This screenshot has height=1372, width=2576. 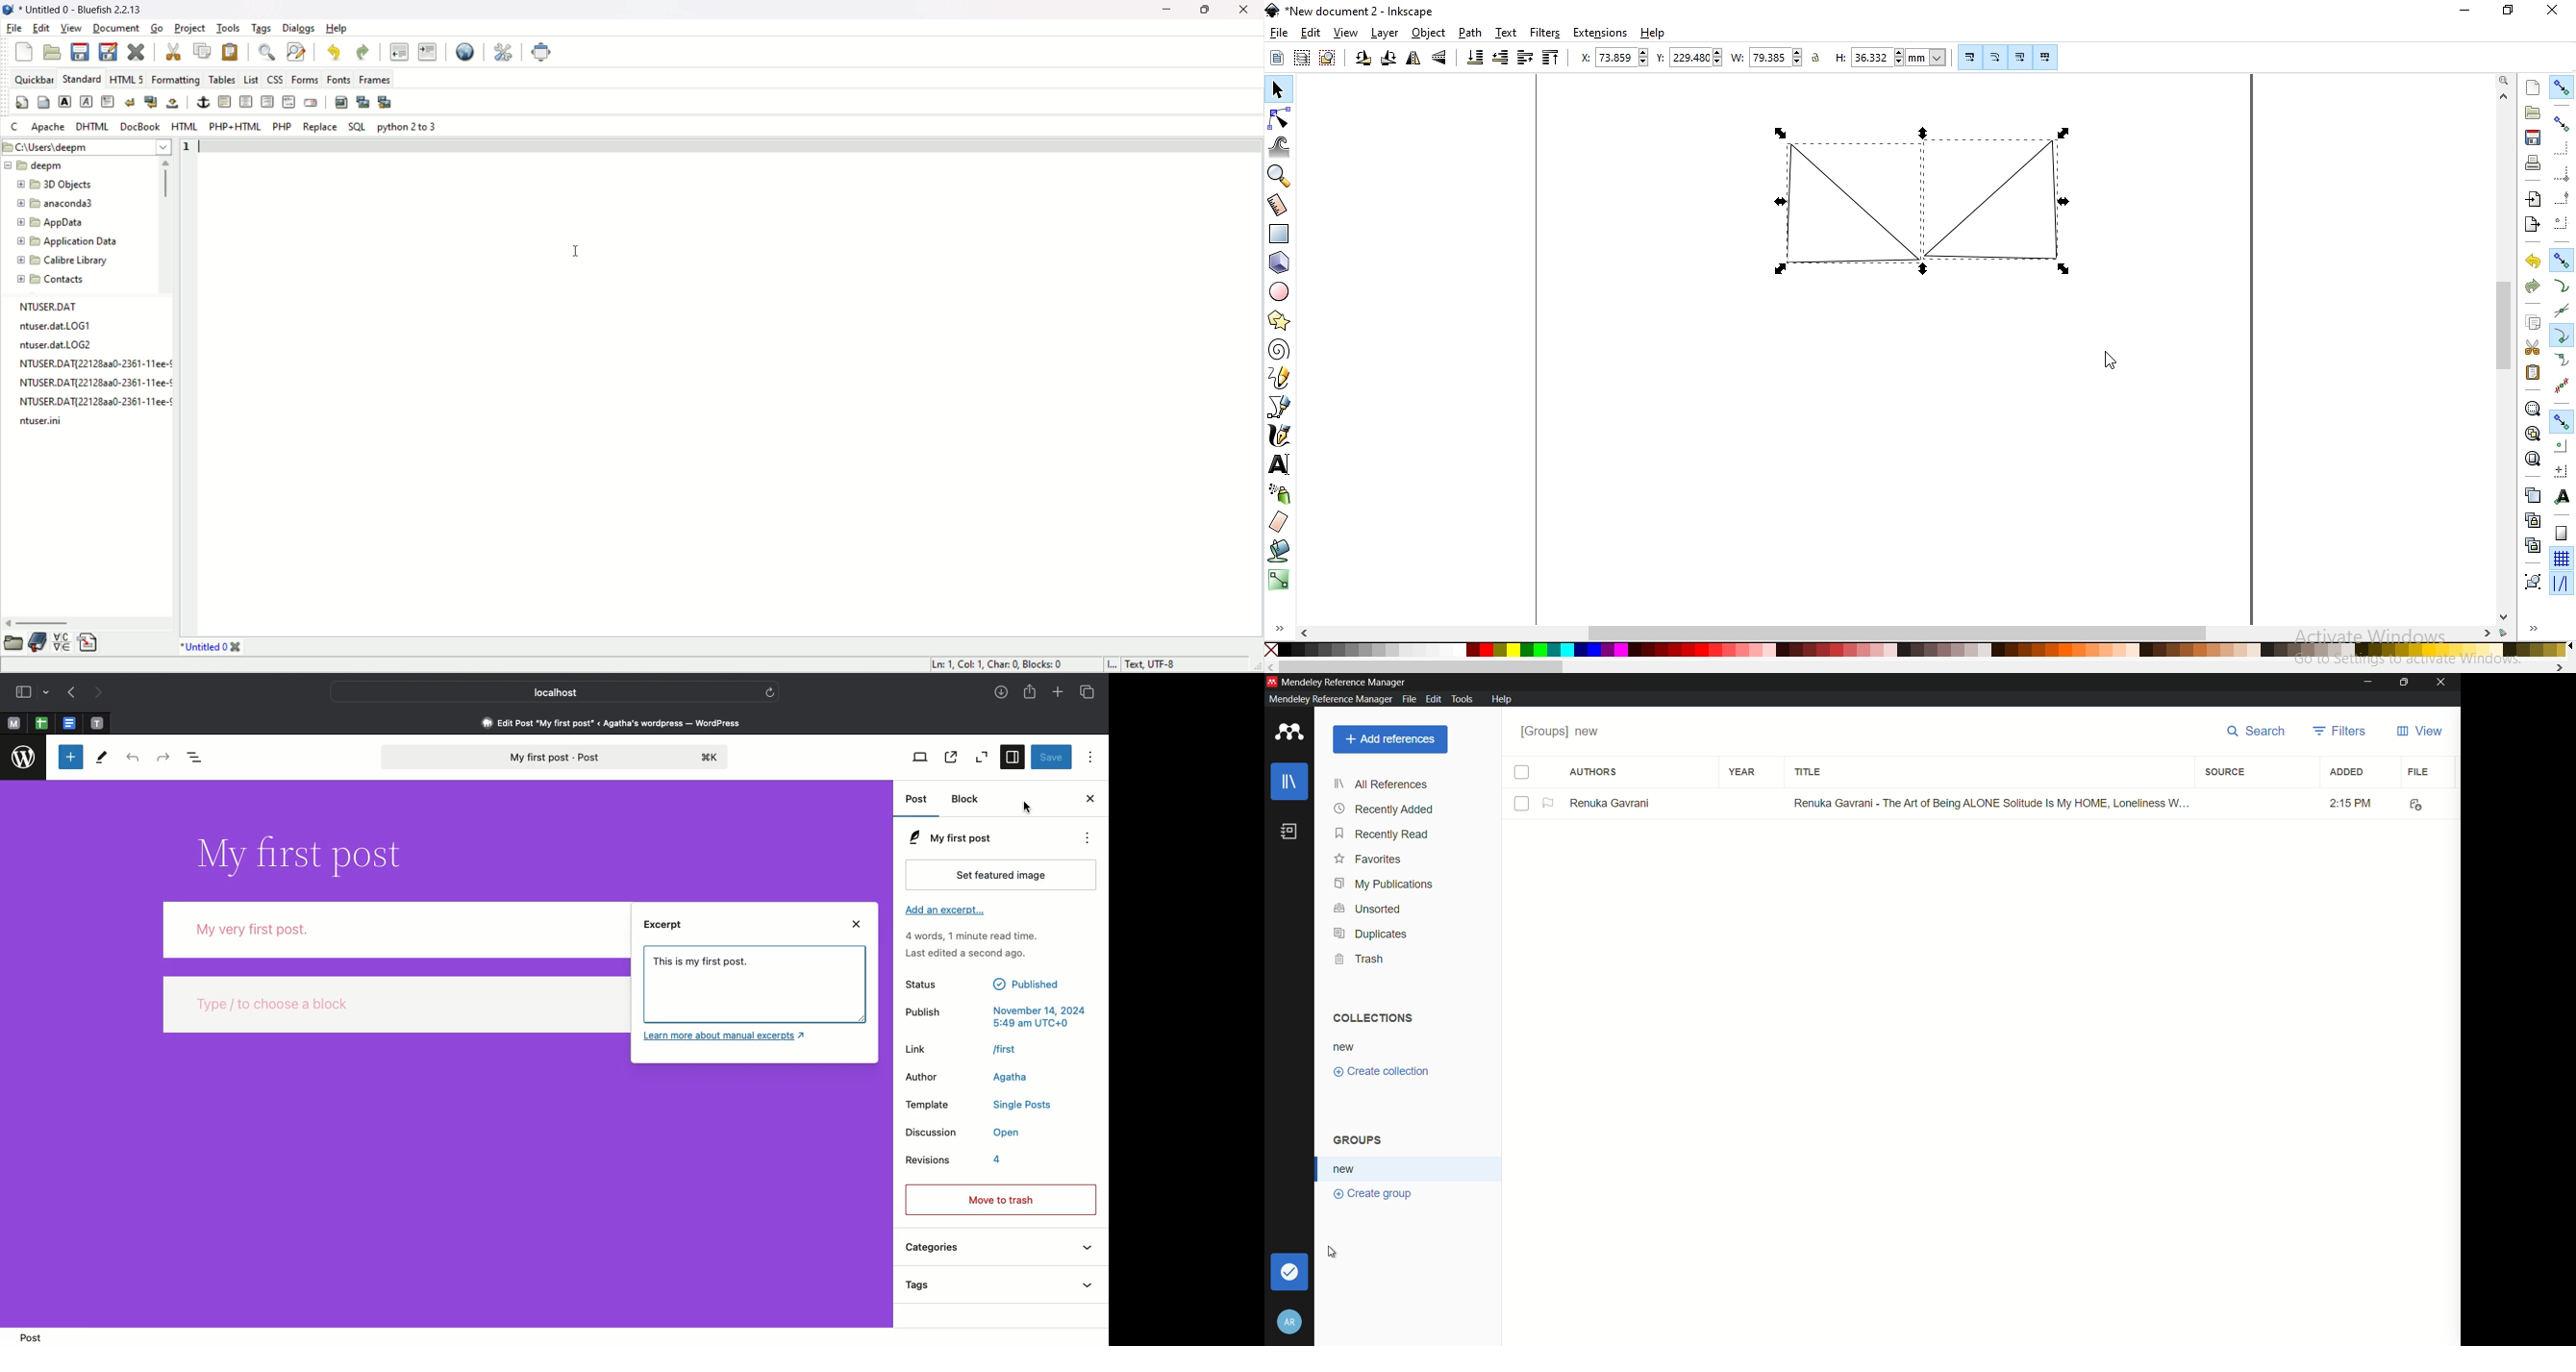 I want to click on trash, so click(x=1361, y=958).